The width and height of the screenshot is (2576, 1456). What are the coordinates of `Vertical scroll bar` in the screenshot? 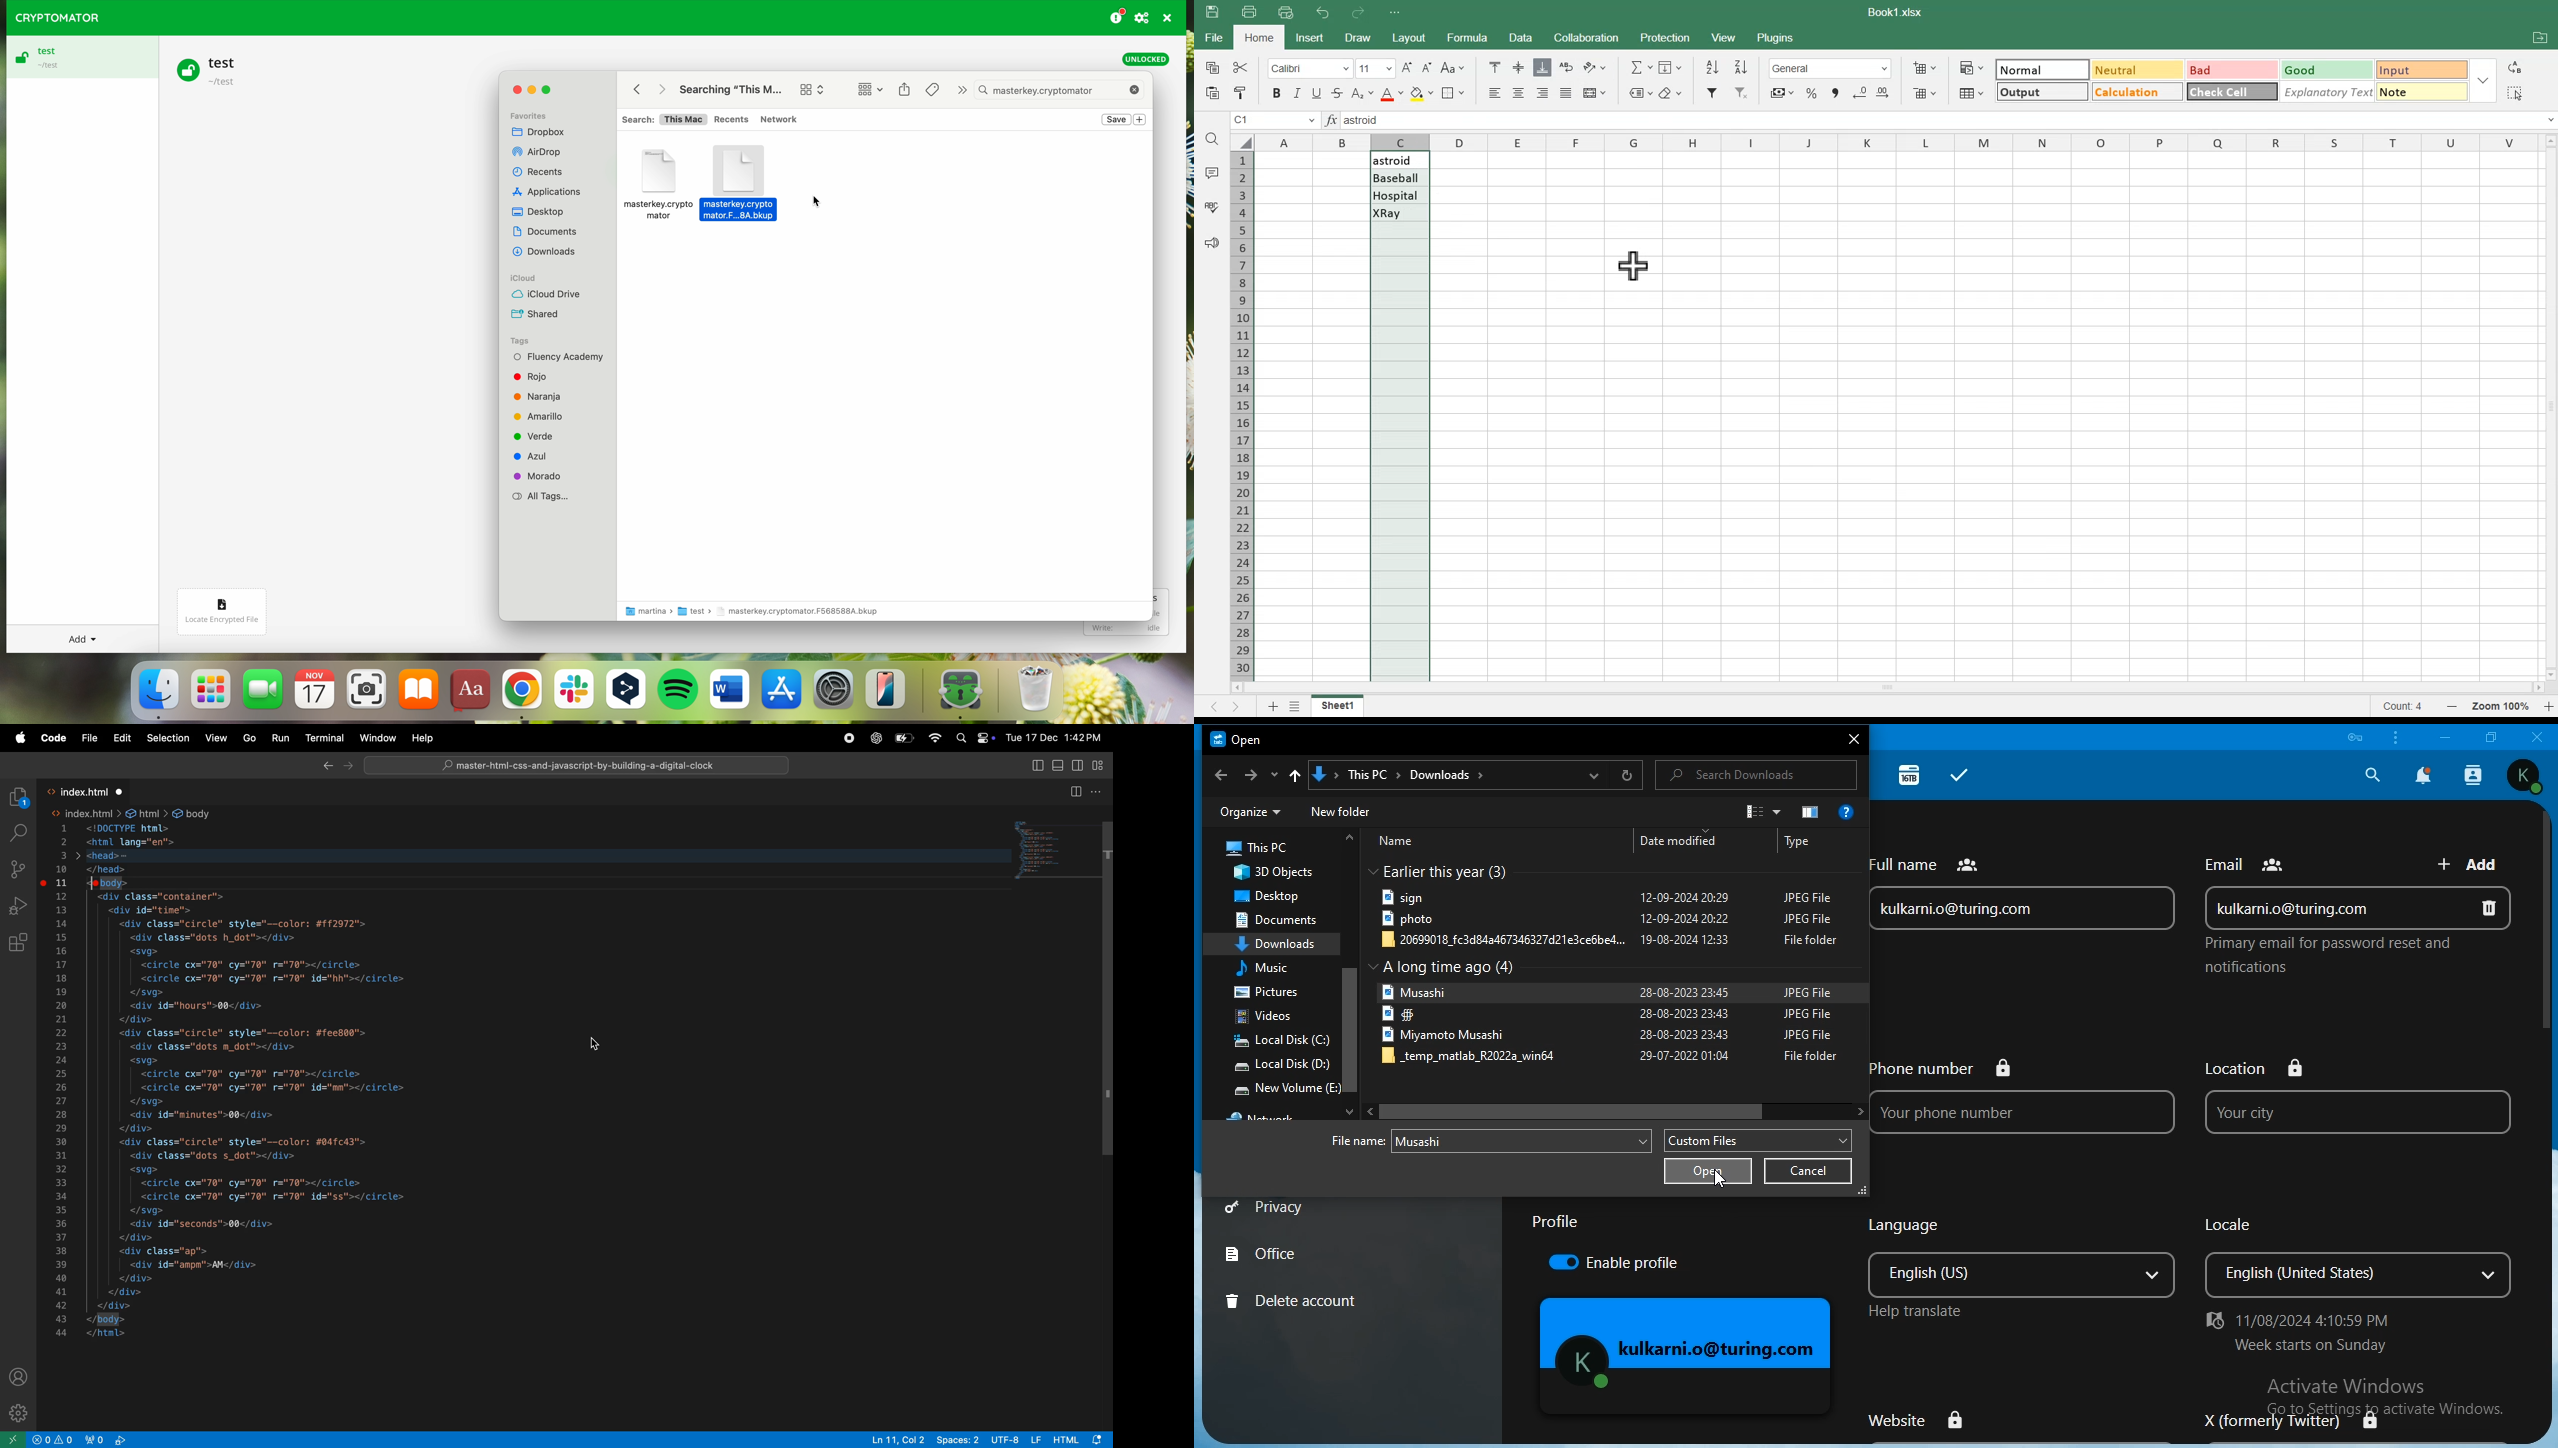 It's located at (2549, 406).